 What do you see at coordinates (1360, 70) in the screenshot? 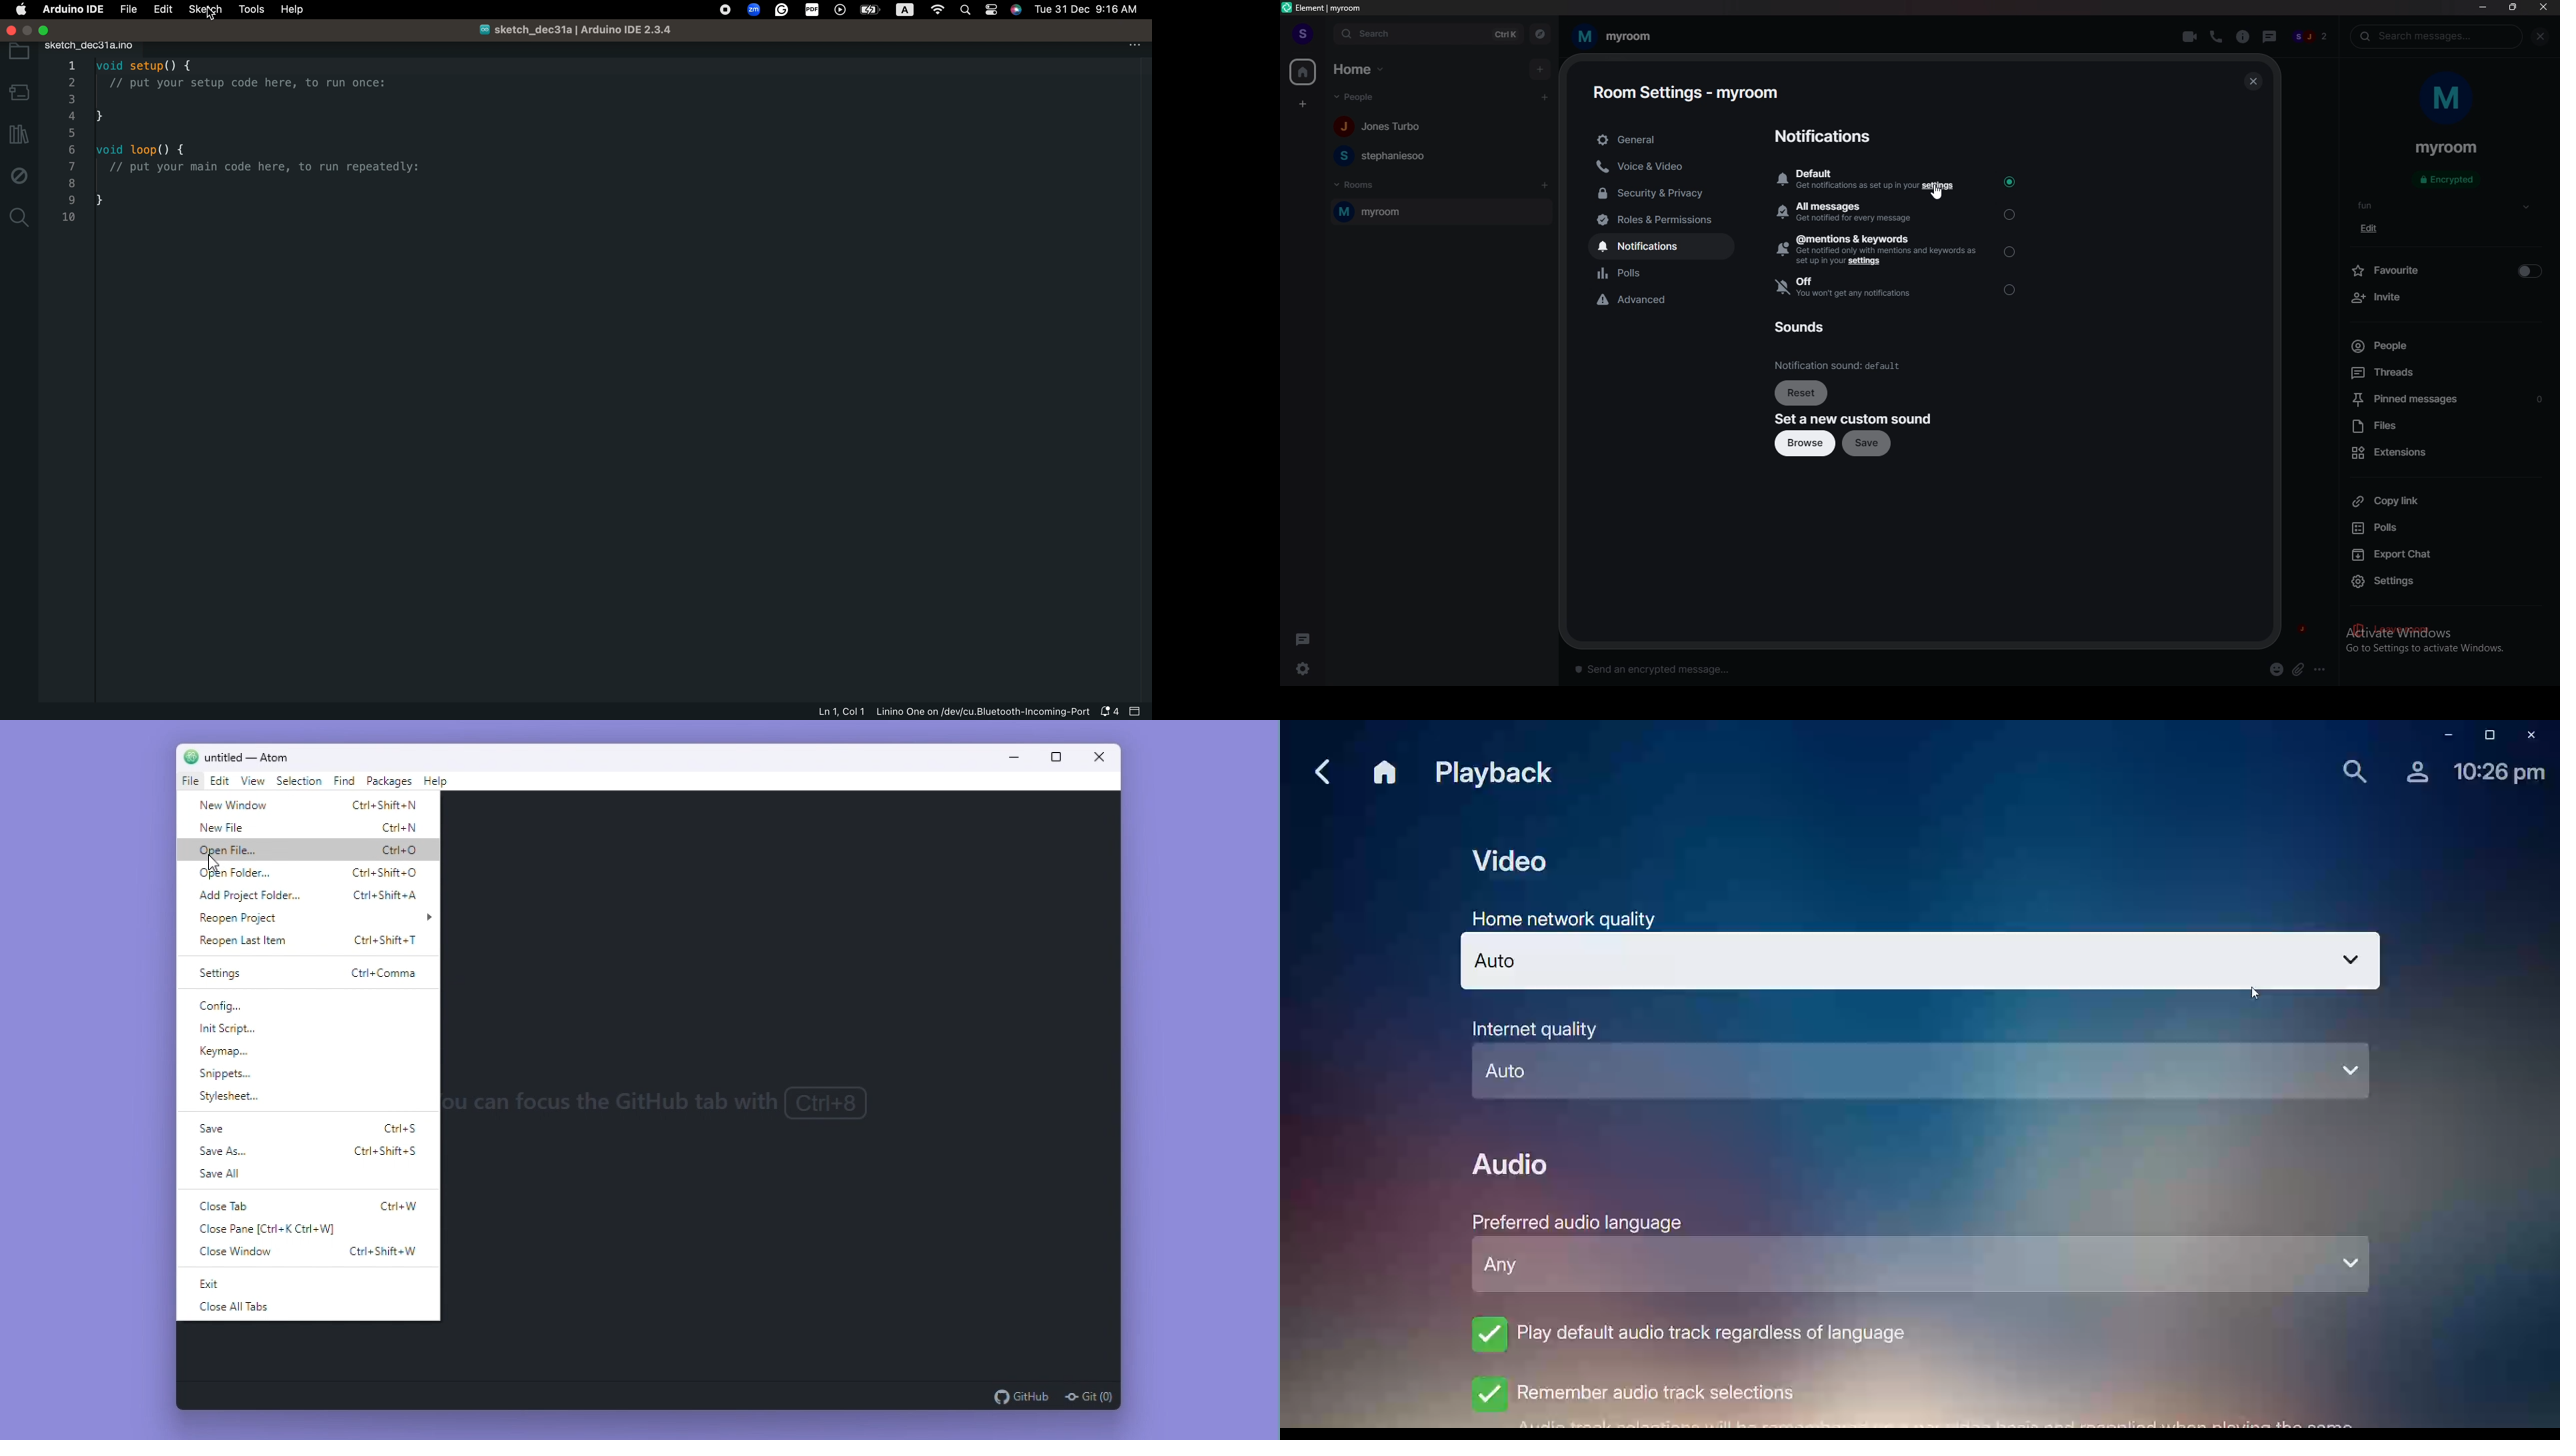
I see `home` at bounding box center [1360, 70].